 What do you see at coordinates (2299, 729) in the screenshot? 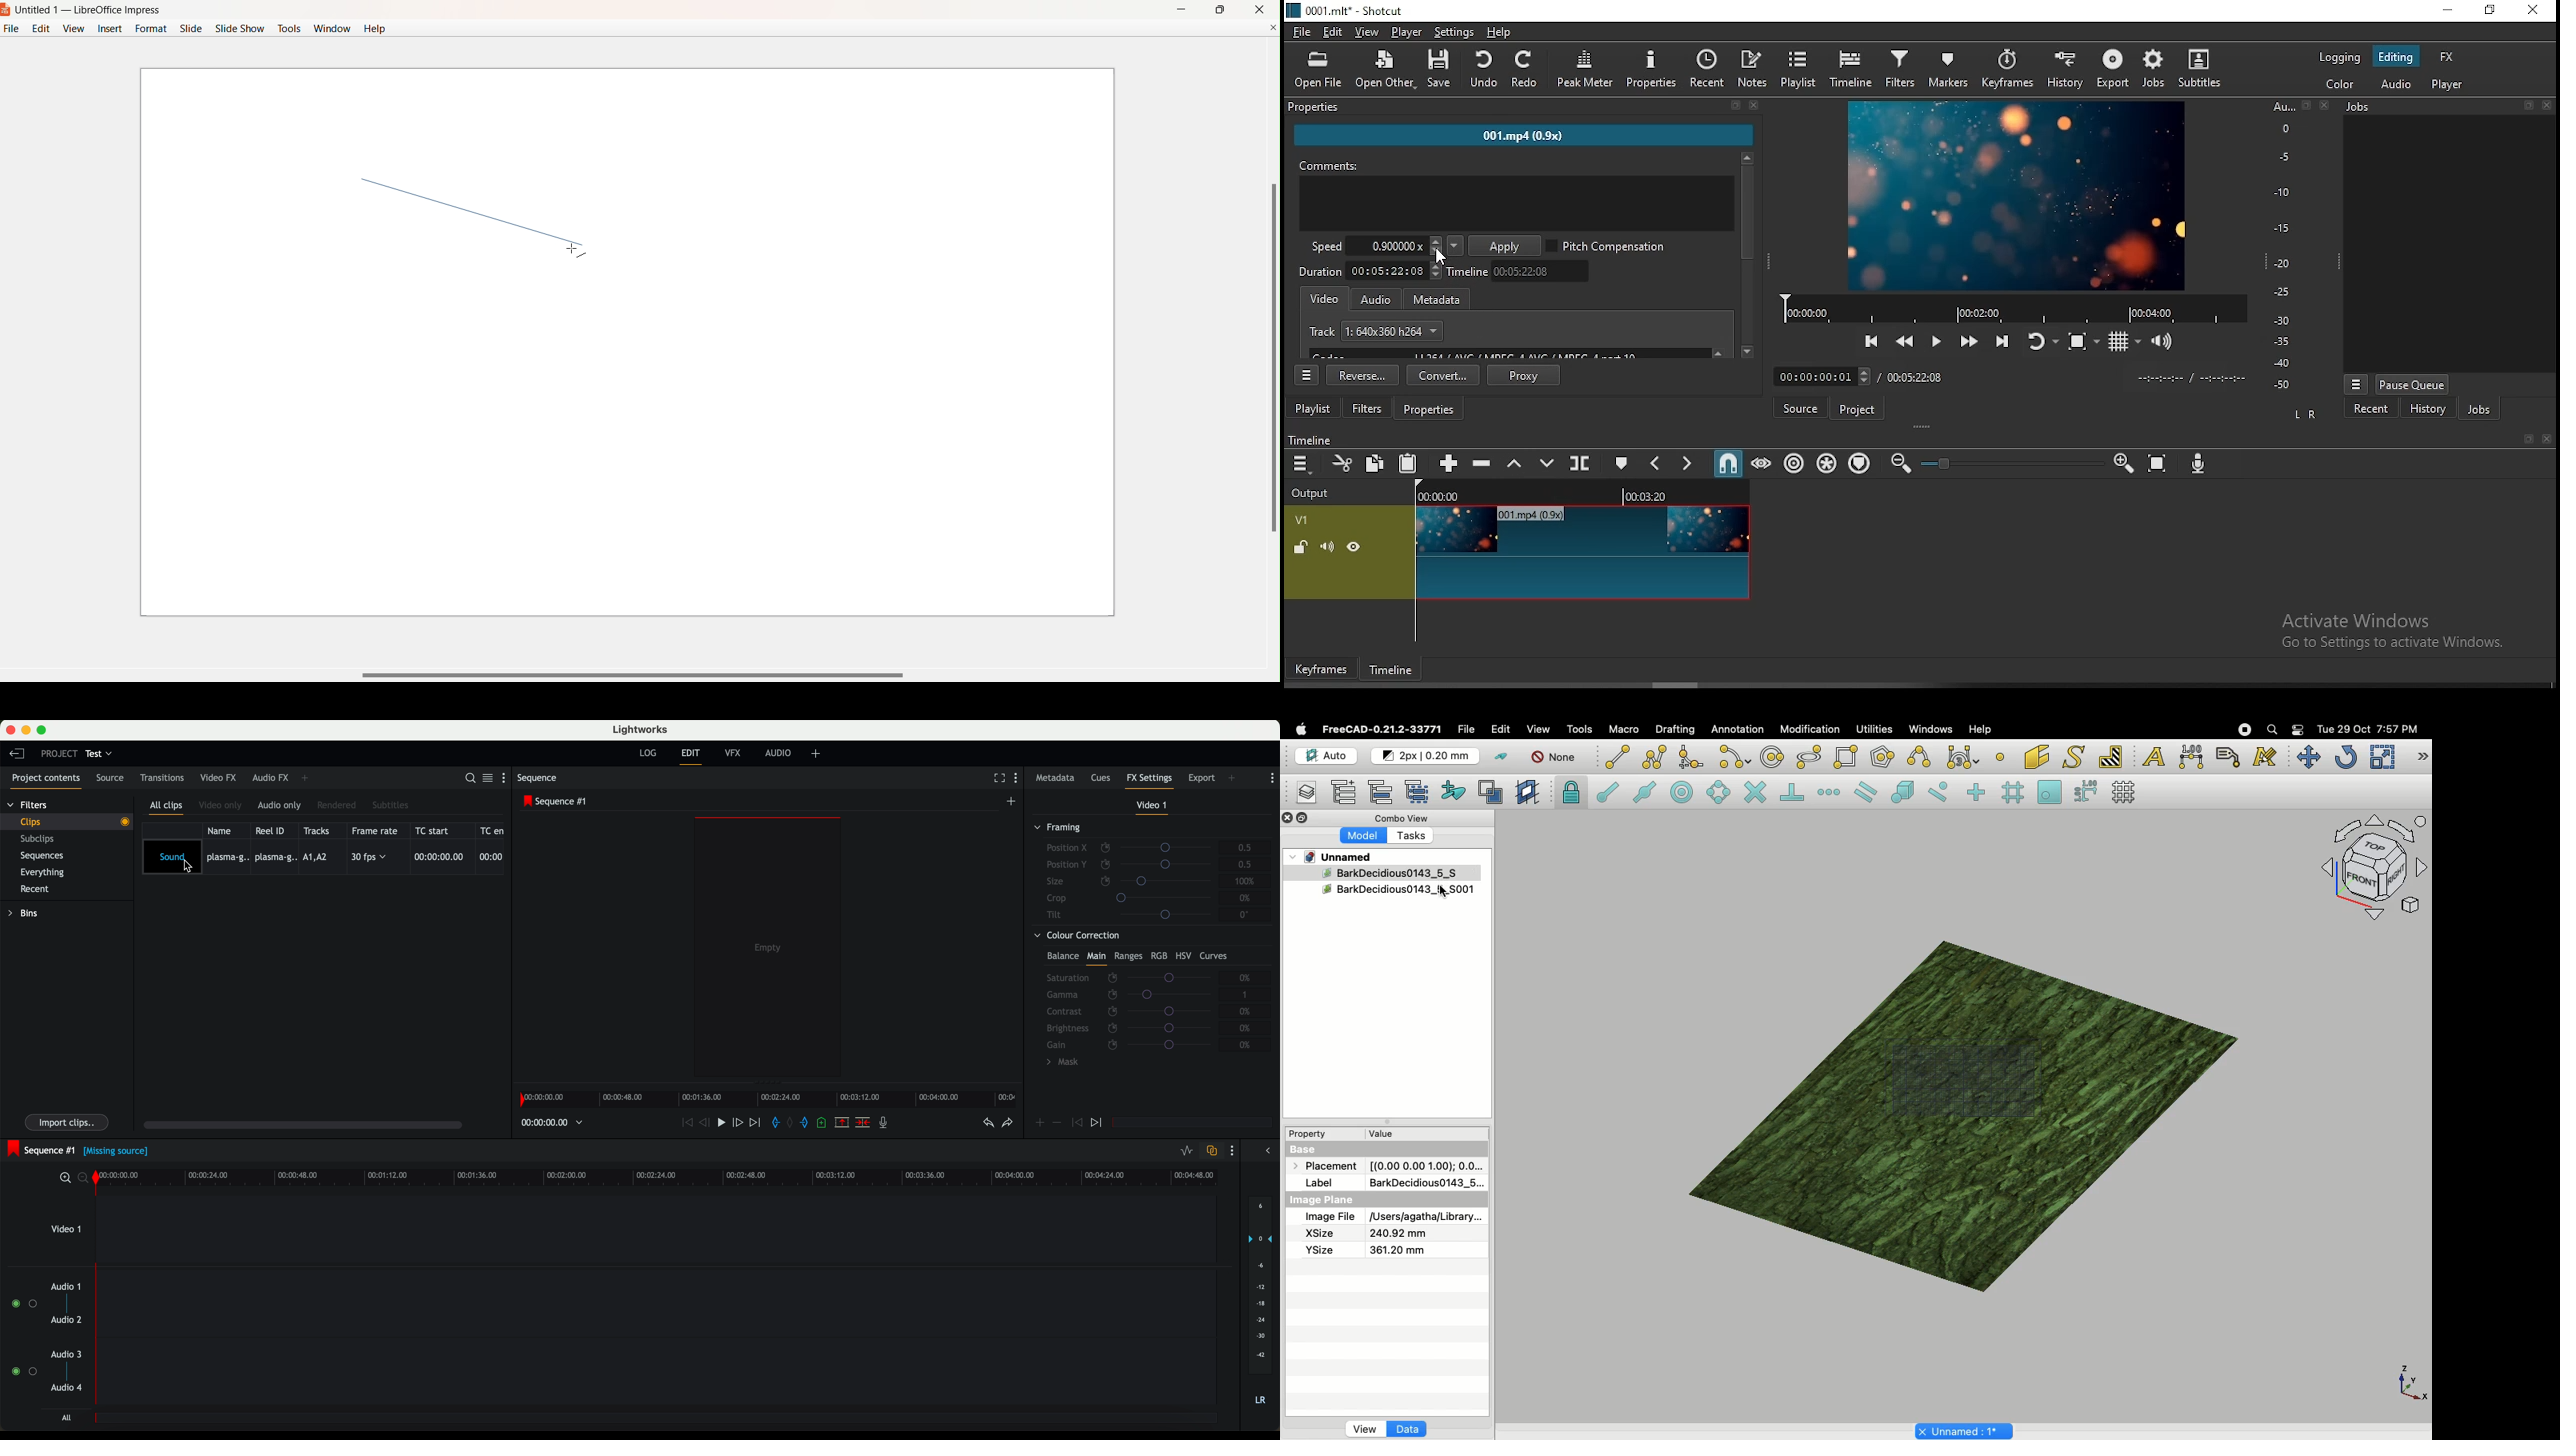
I see `Notification` at bounding box center [2299, 729].